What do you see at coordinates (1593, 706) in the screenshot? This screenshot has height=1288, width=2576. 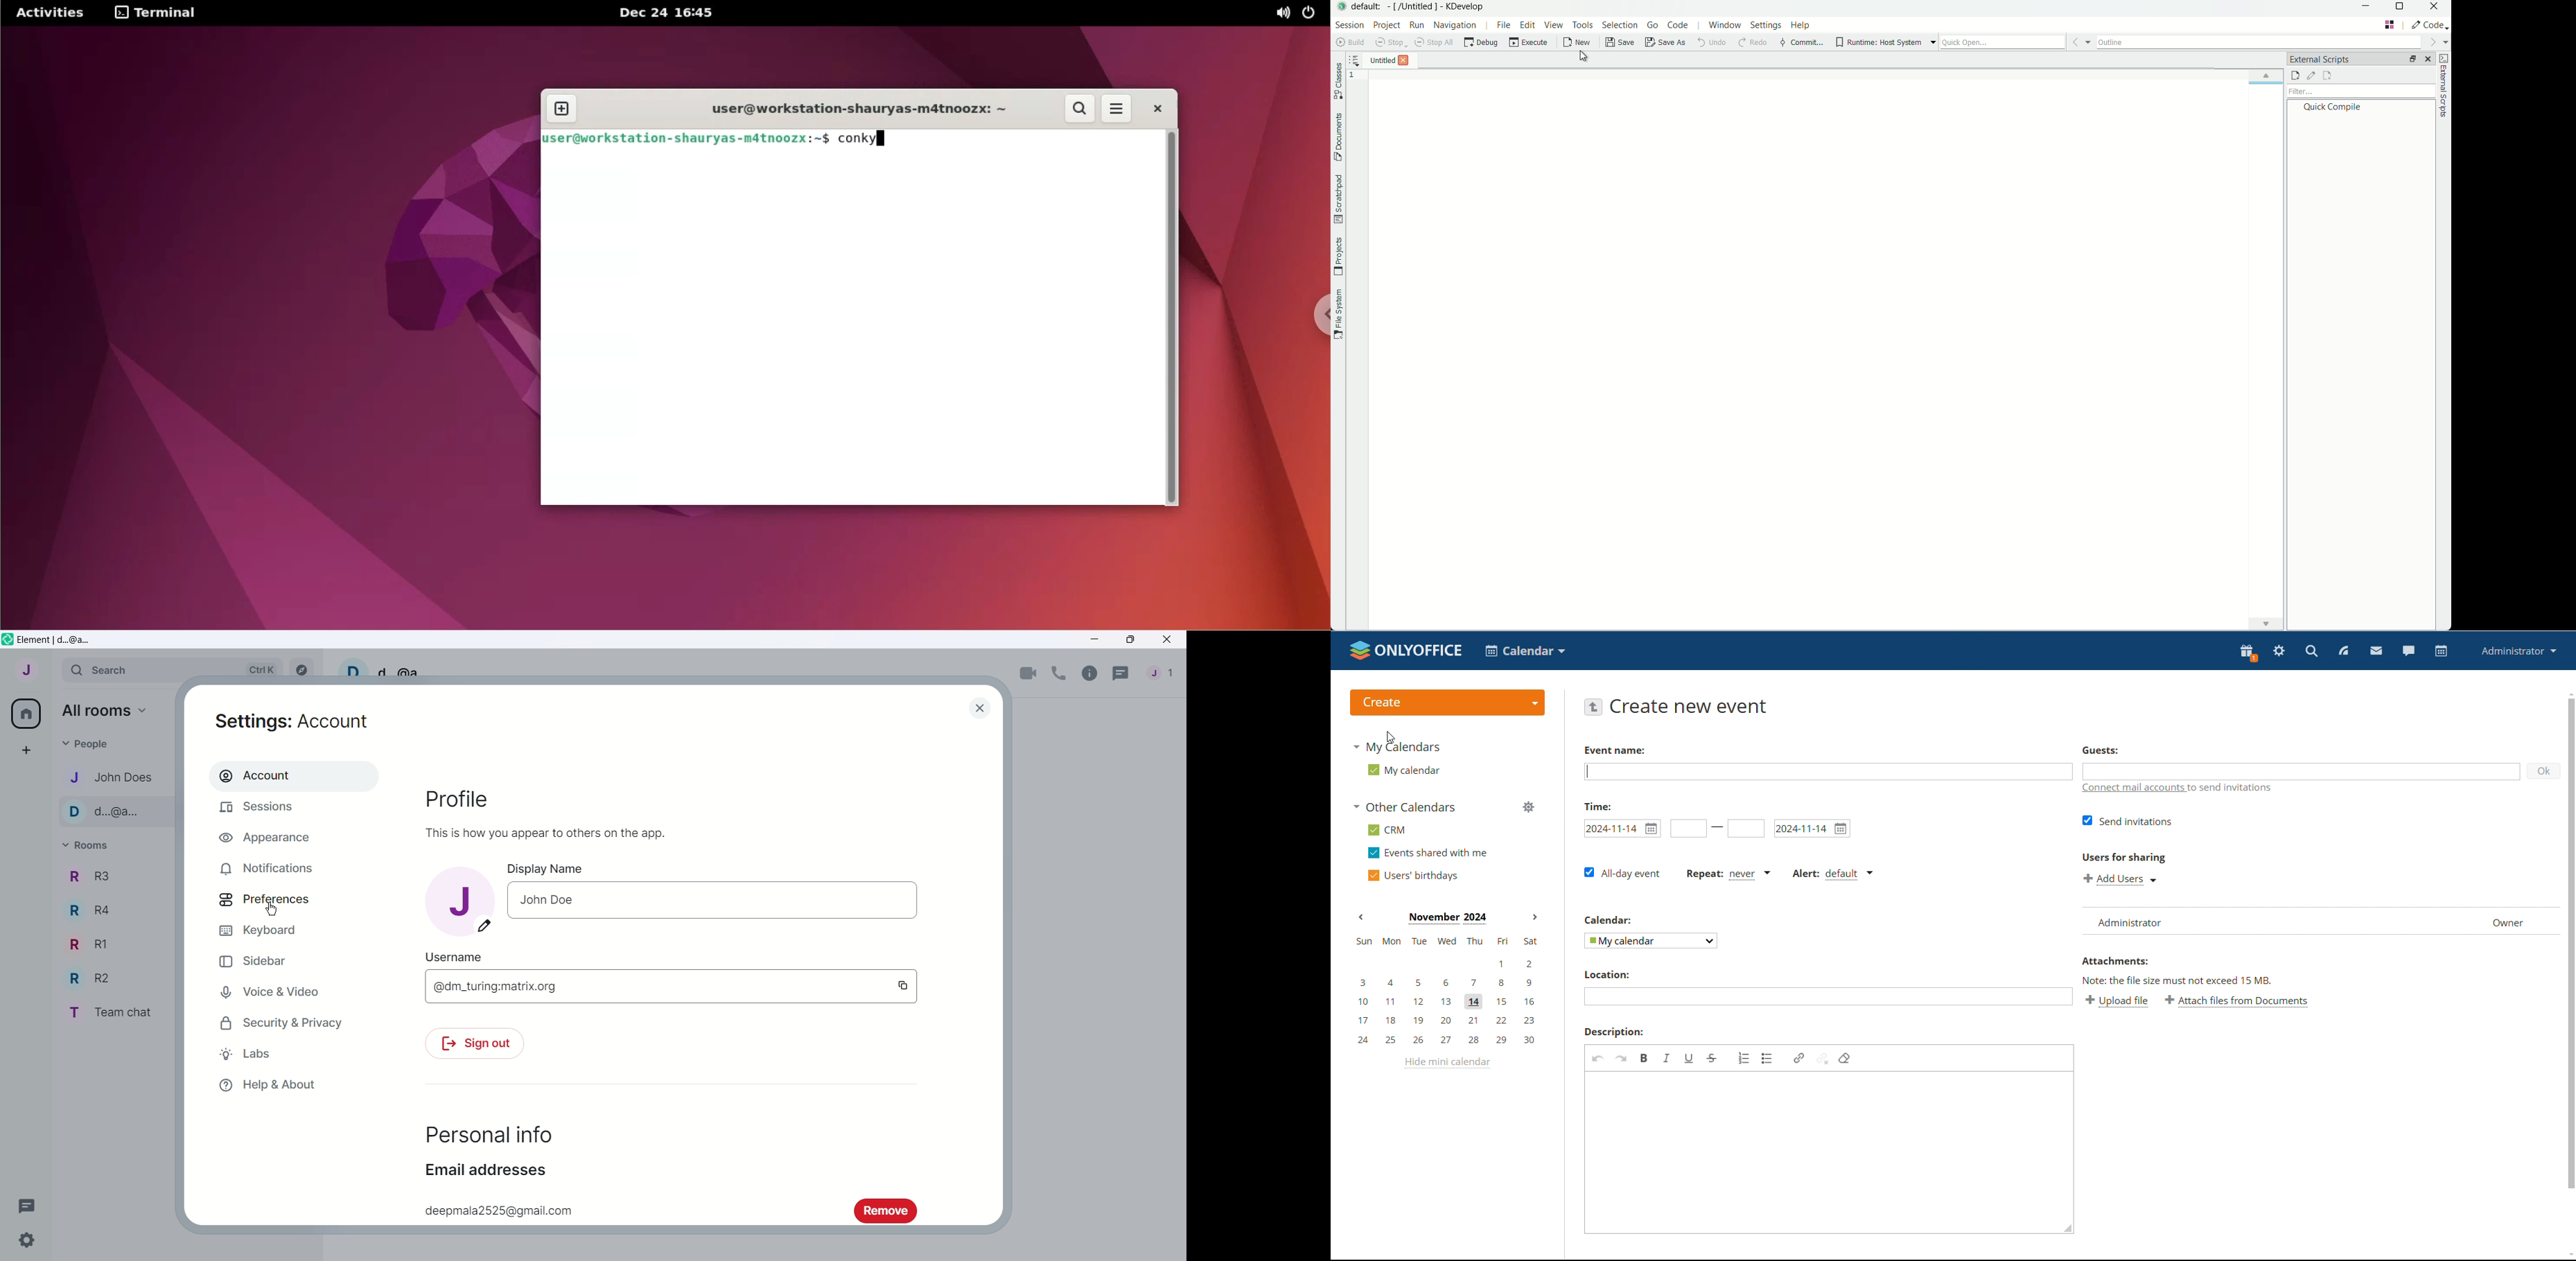 I see `go back` at bounding box center [1593, 706].